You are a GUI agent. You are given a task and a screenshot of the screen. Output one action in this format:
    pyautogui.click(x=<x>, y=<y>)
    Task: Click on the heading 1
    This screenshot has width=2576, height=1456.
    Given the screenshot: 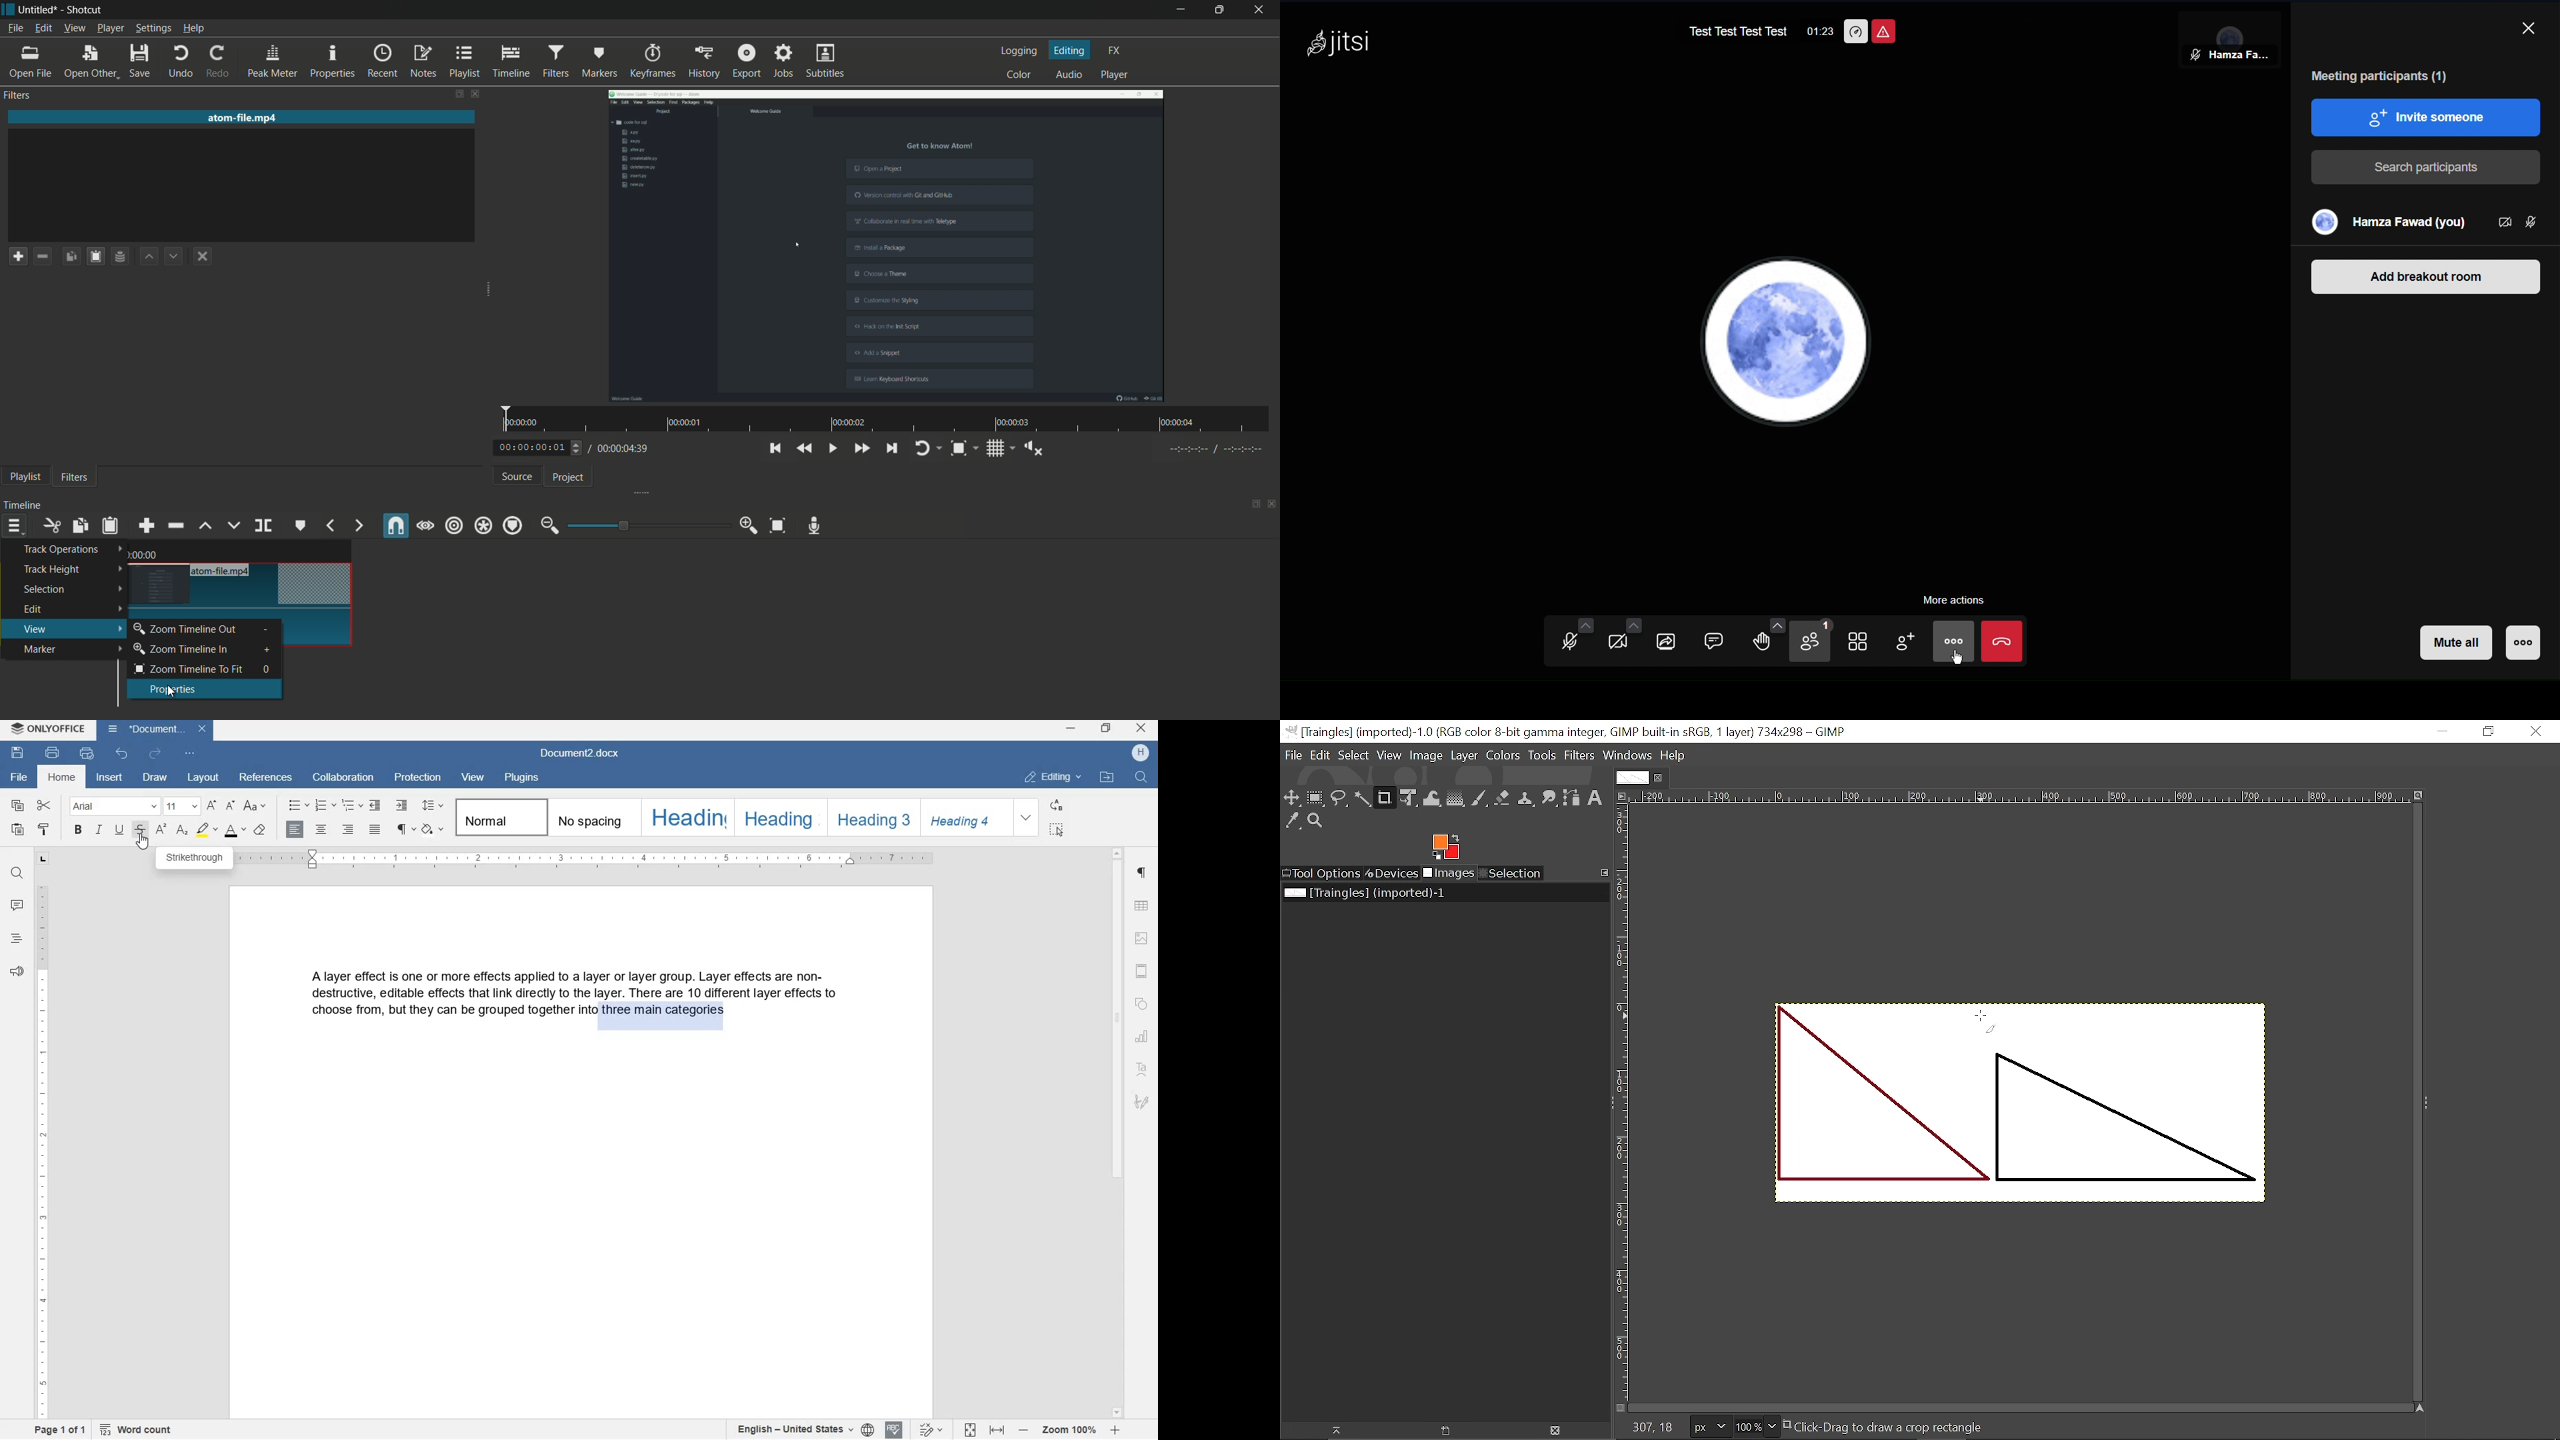 What is the action you would take?
    pyautogui.click(x=686, y=818)
    